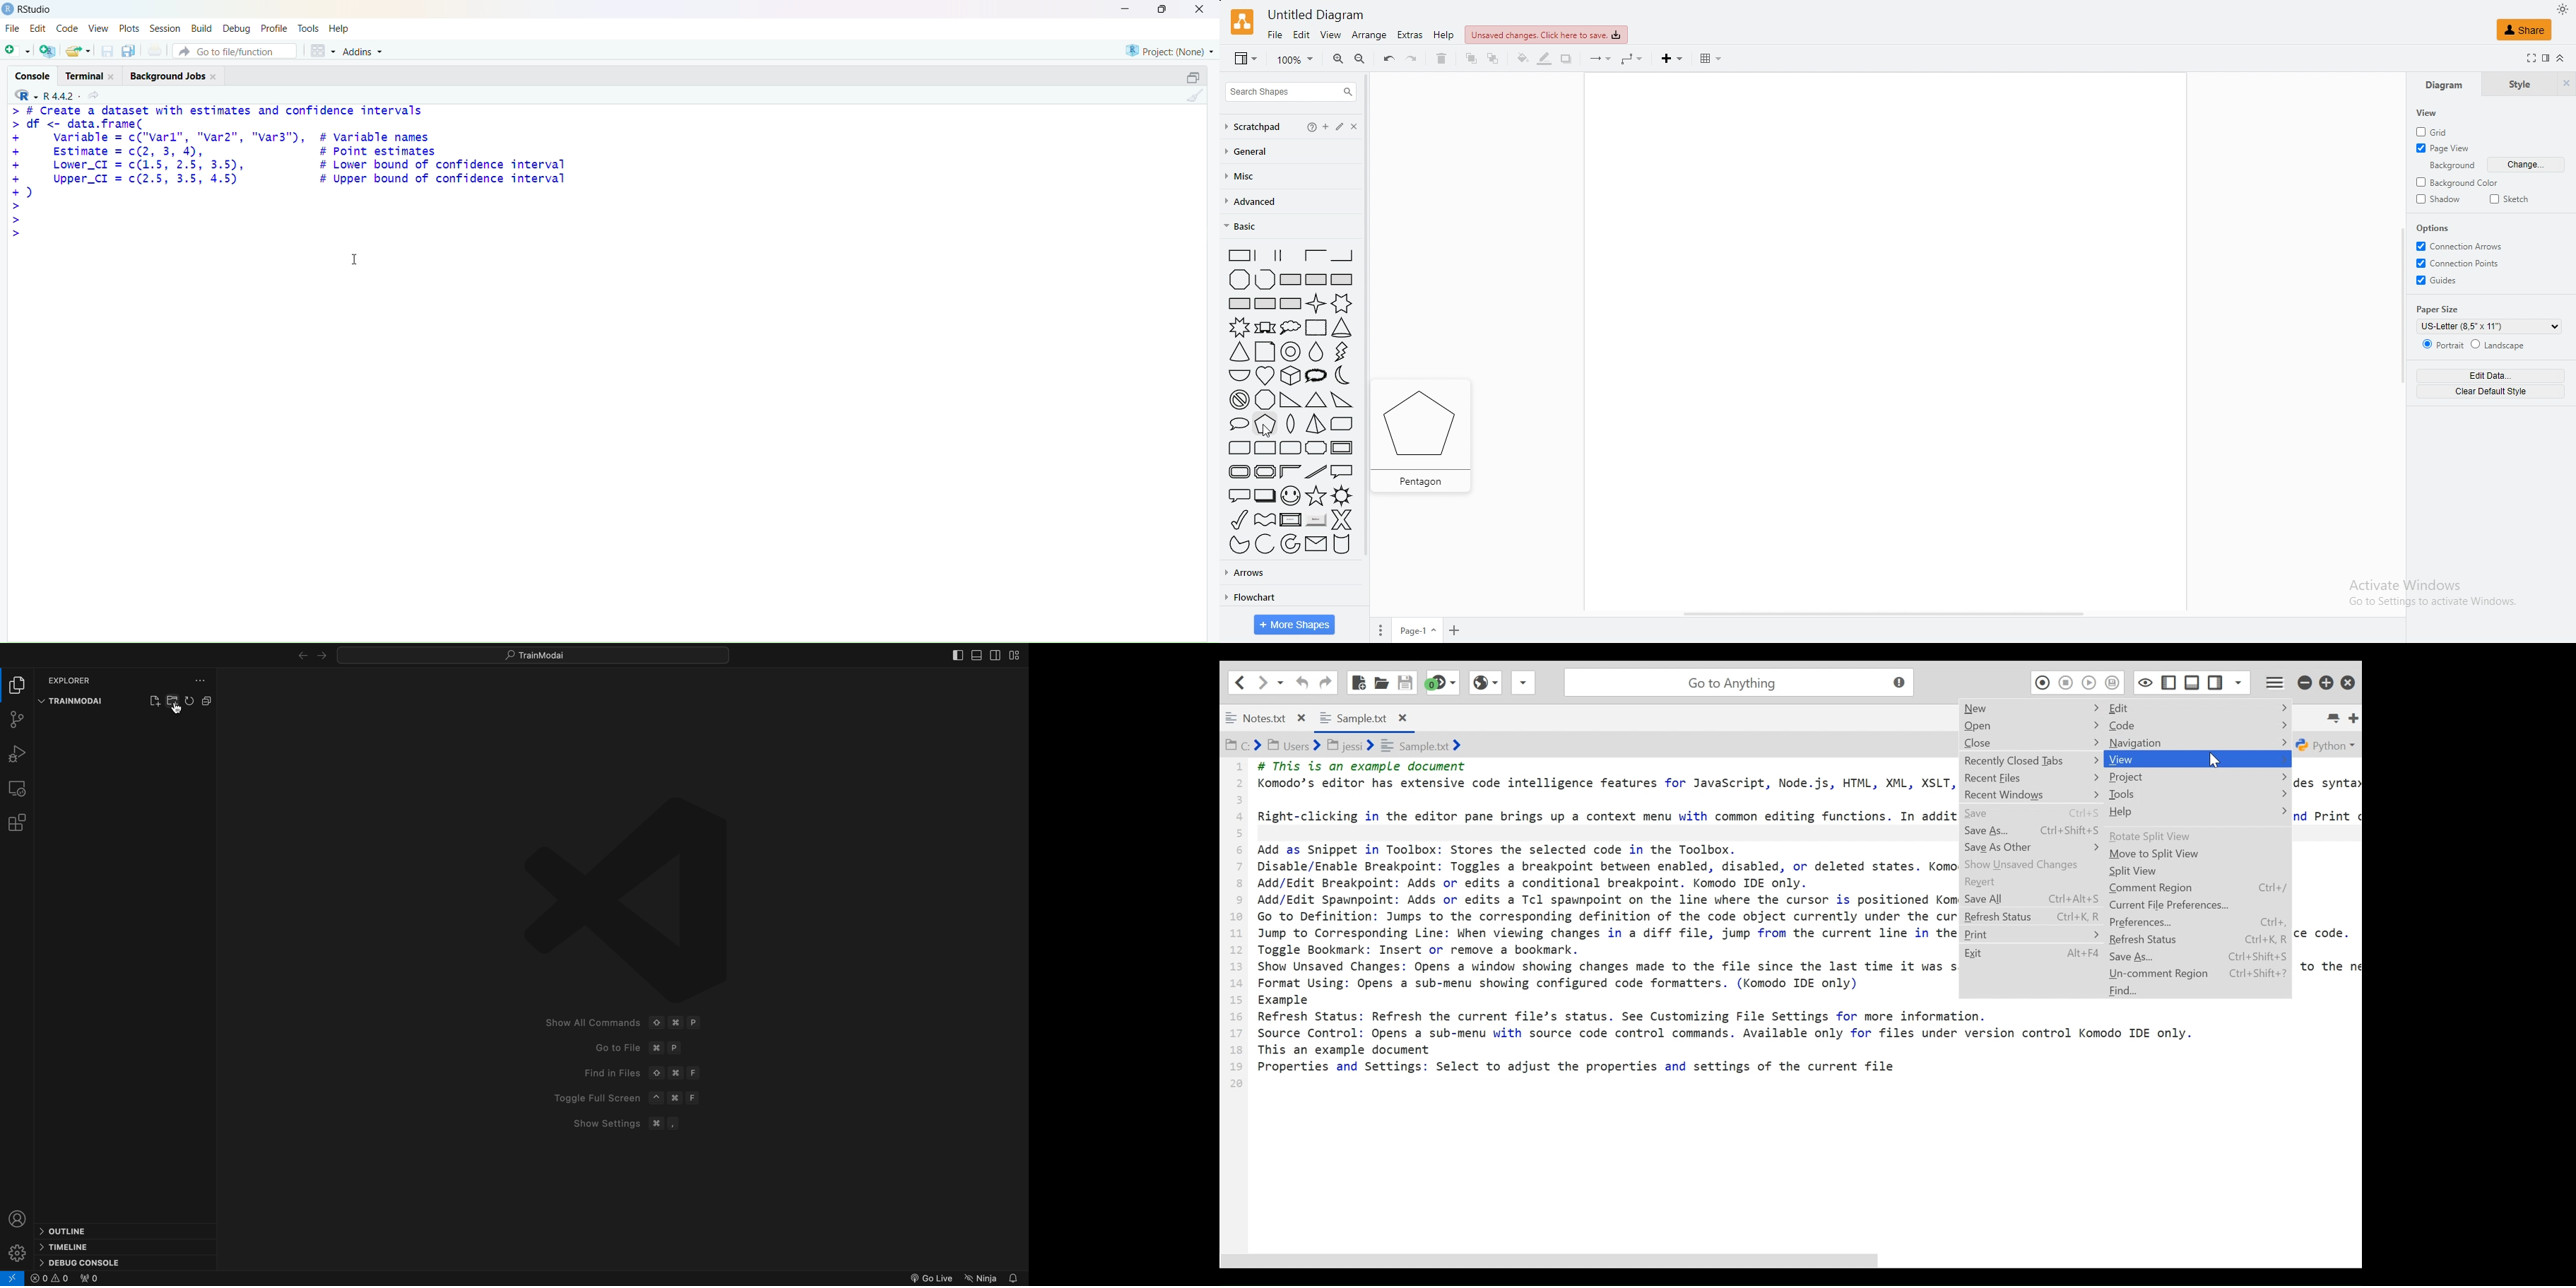 This screenshot has height=1288, width=2576. I want to click on # Create a dataset with estimates and confidence intervals
df <- data.frame(
variable = c("varl", "var2", "var3"), # variable names
Estimate = c(2, 3, 4), # Point estimates
Lower_CI = c(1.5, 2.5, 3.5), # Lower bound of confidence interval
Upper_CI = c(2.5, 3.5, 4.5) # Upper bound of confidence interval
), so click(296, 173).